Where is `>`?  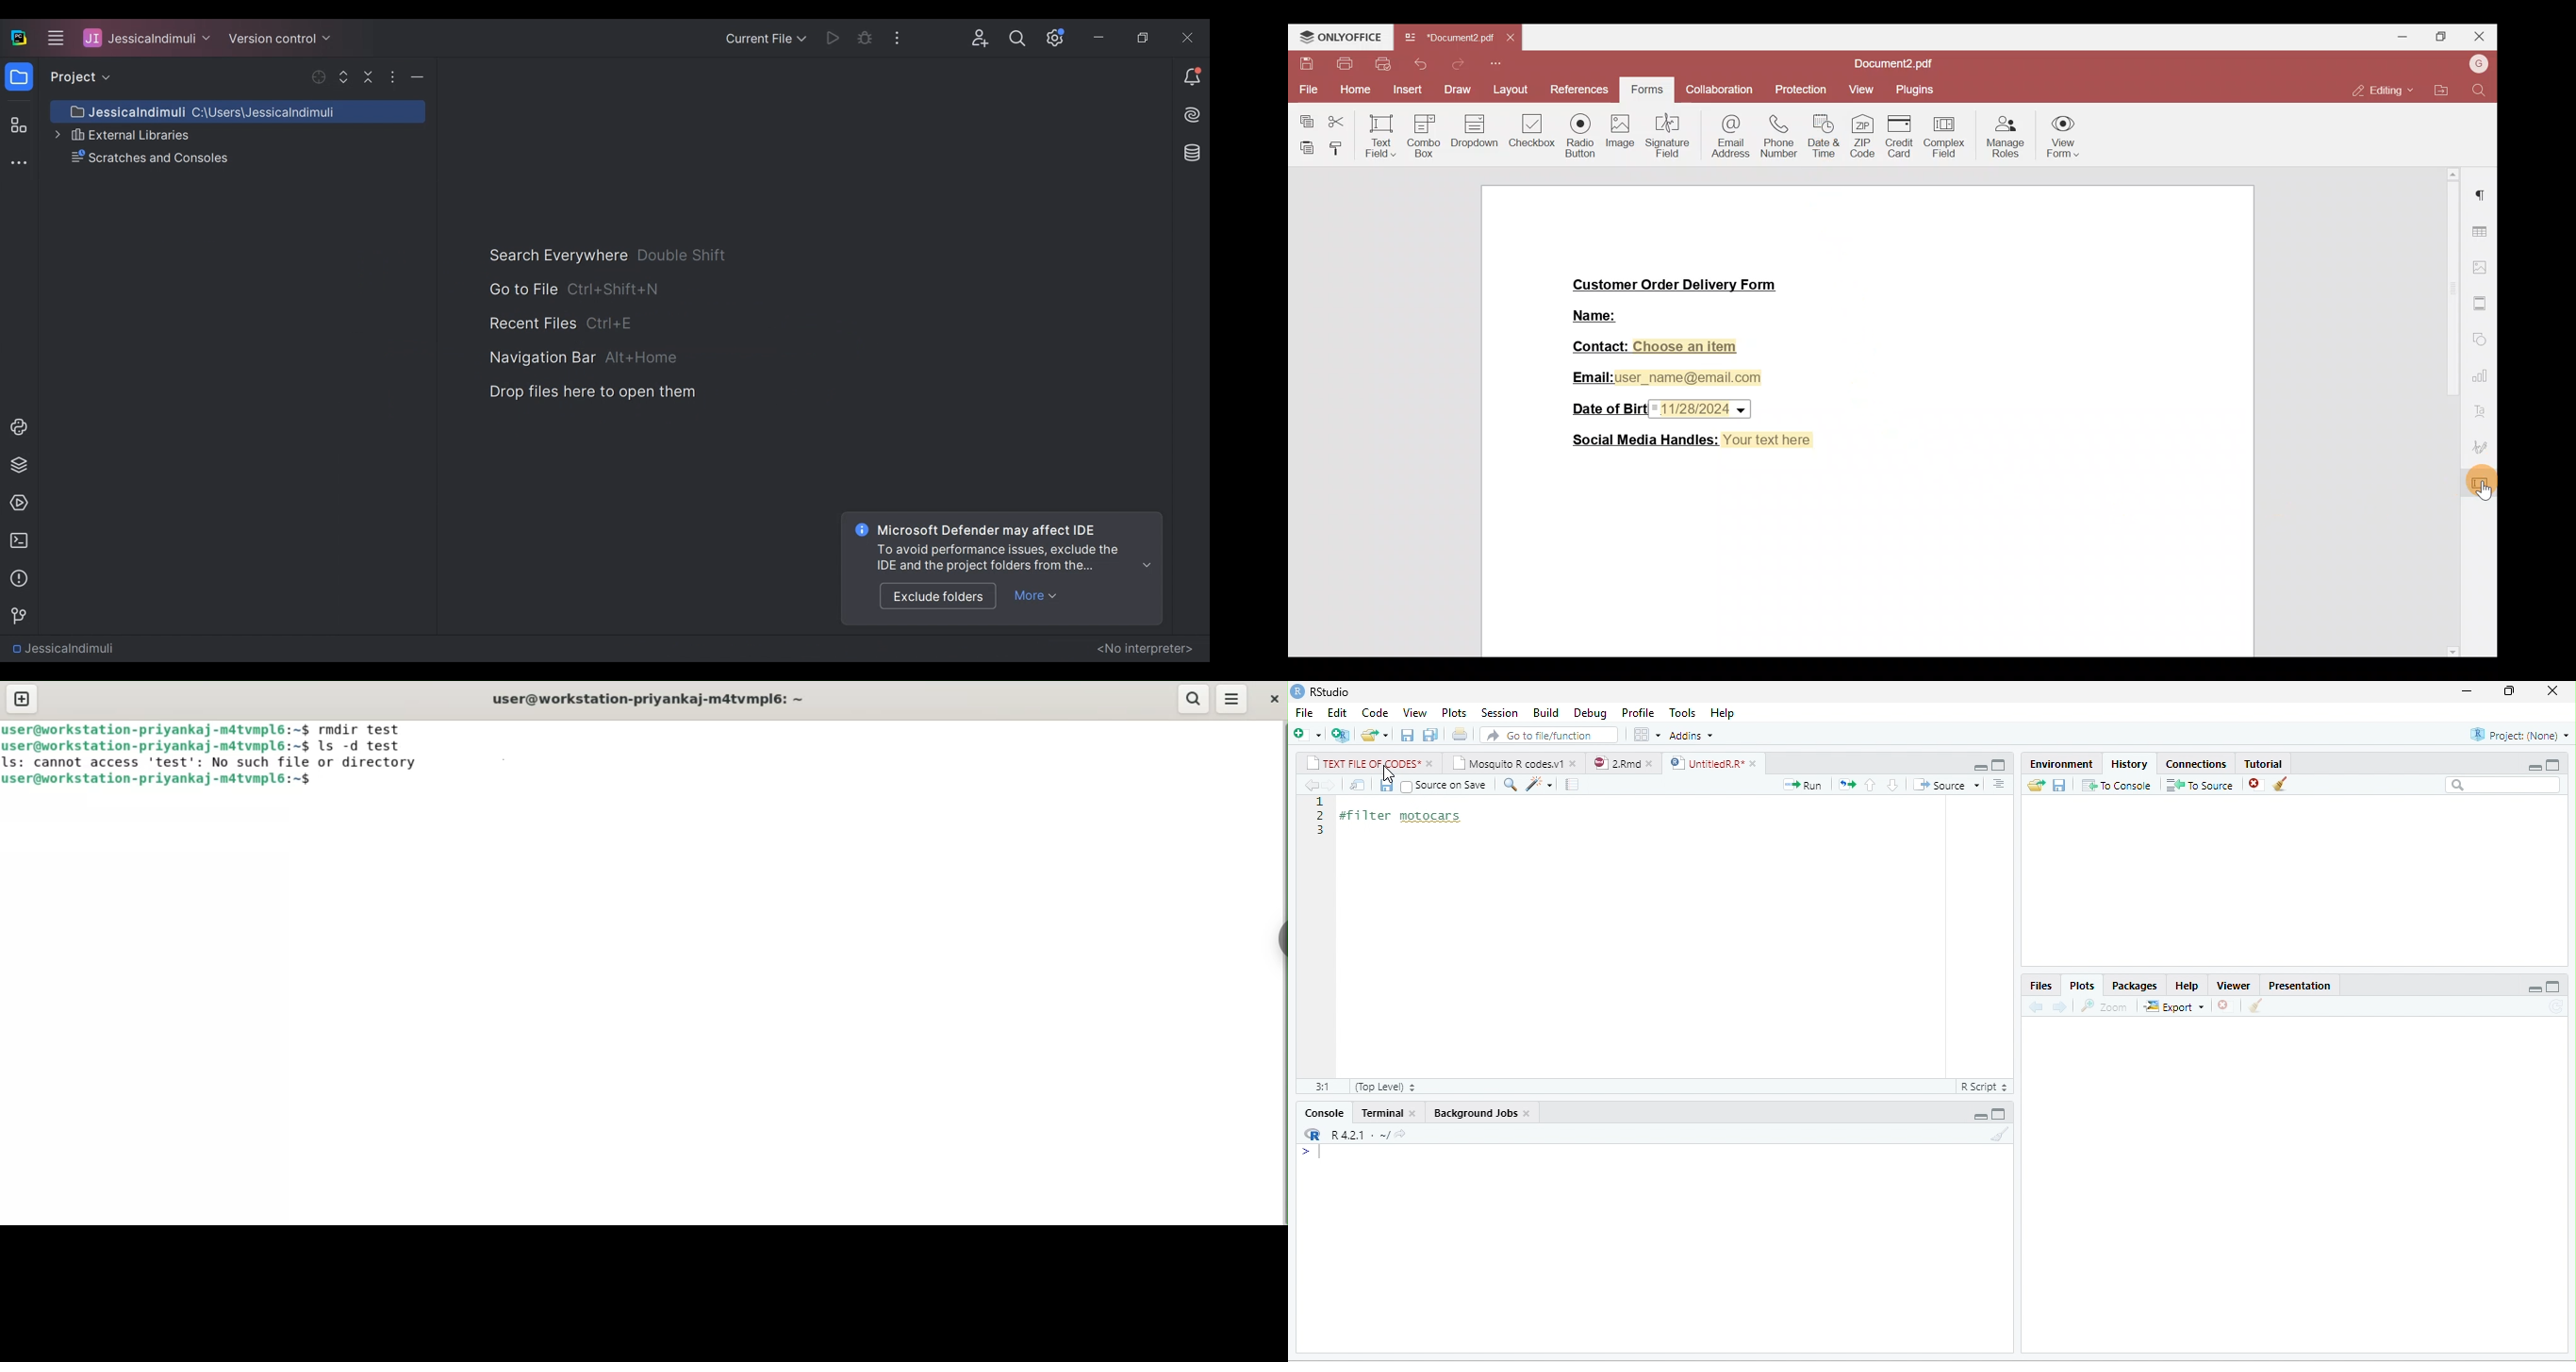 > is located at coordinates (1316, 1152).